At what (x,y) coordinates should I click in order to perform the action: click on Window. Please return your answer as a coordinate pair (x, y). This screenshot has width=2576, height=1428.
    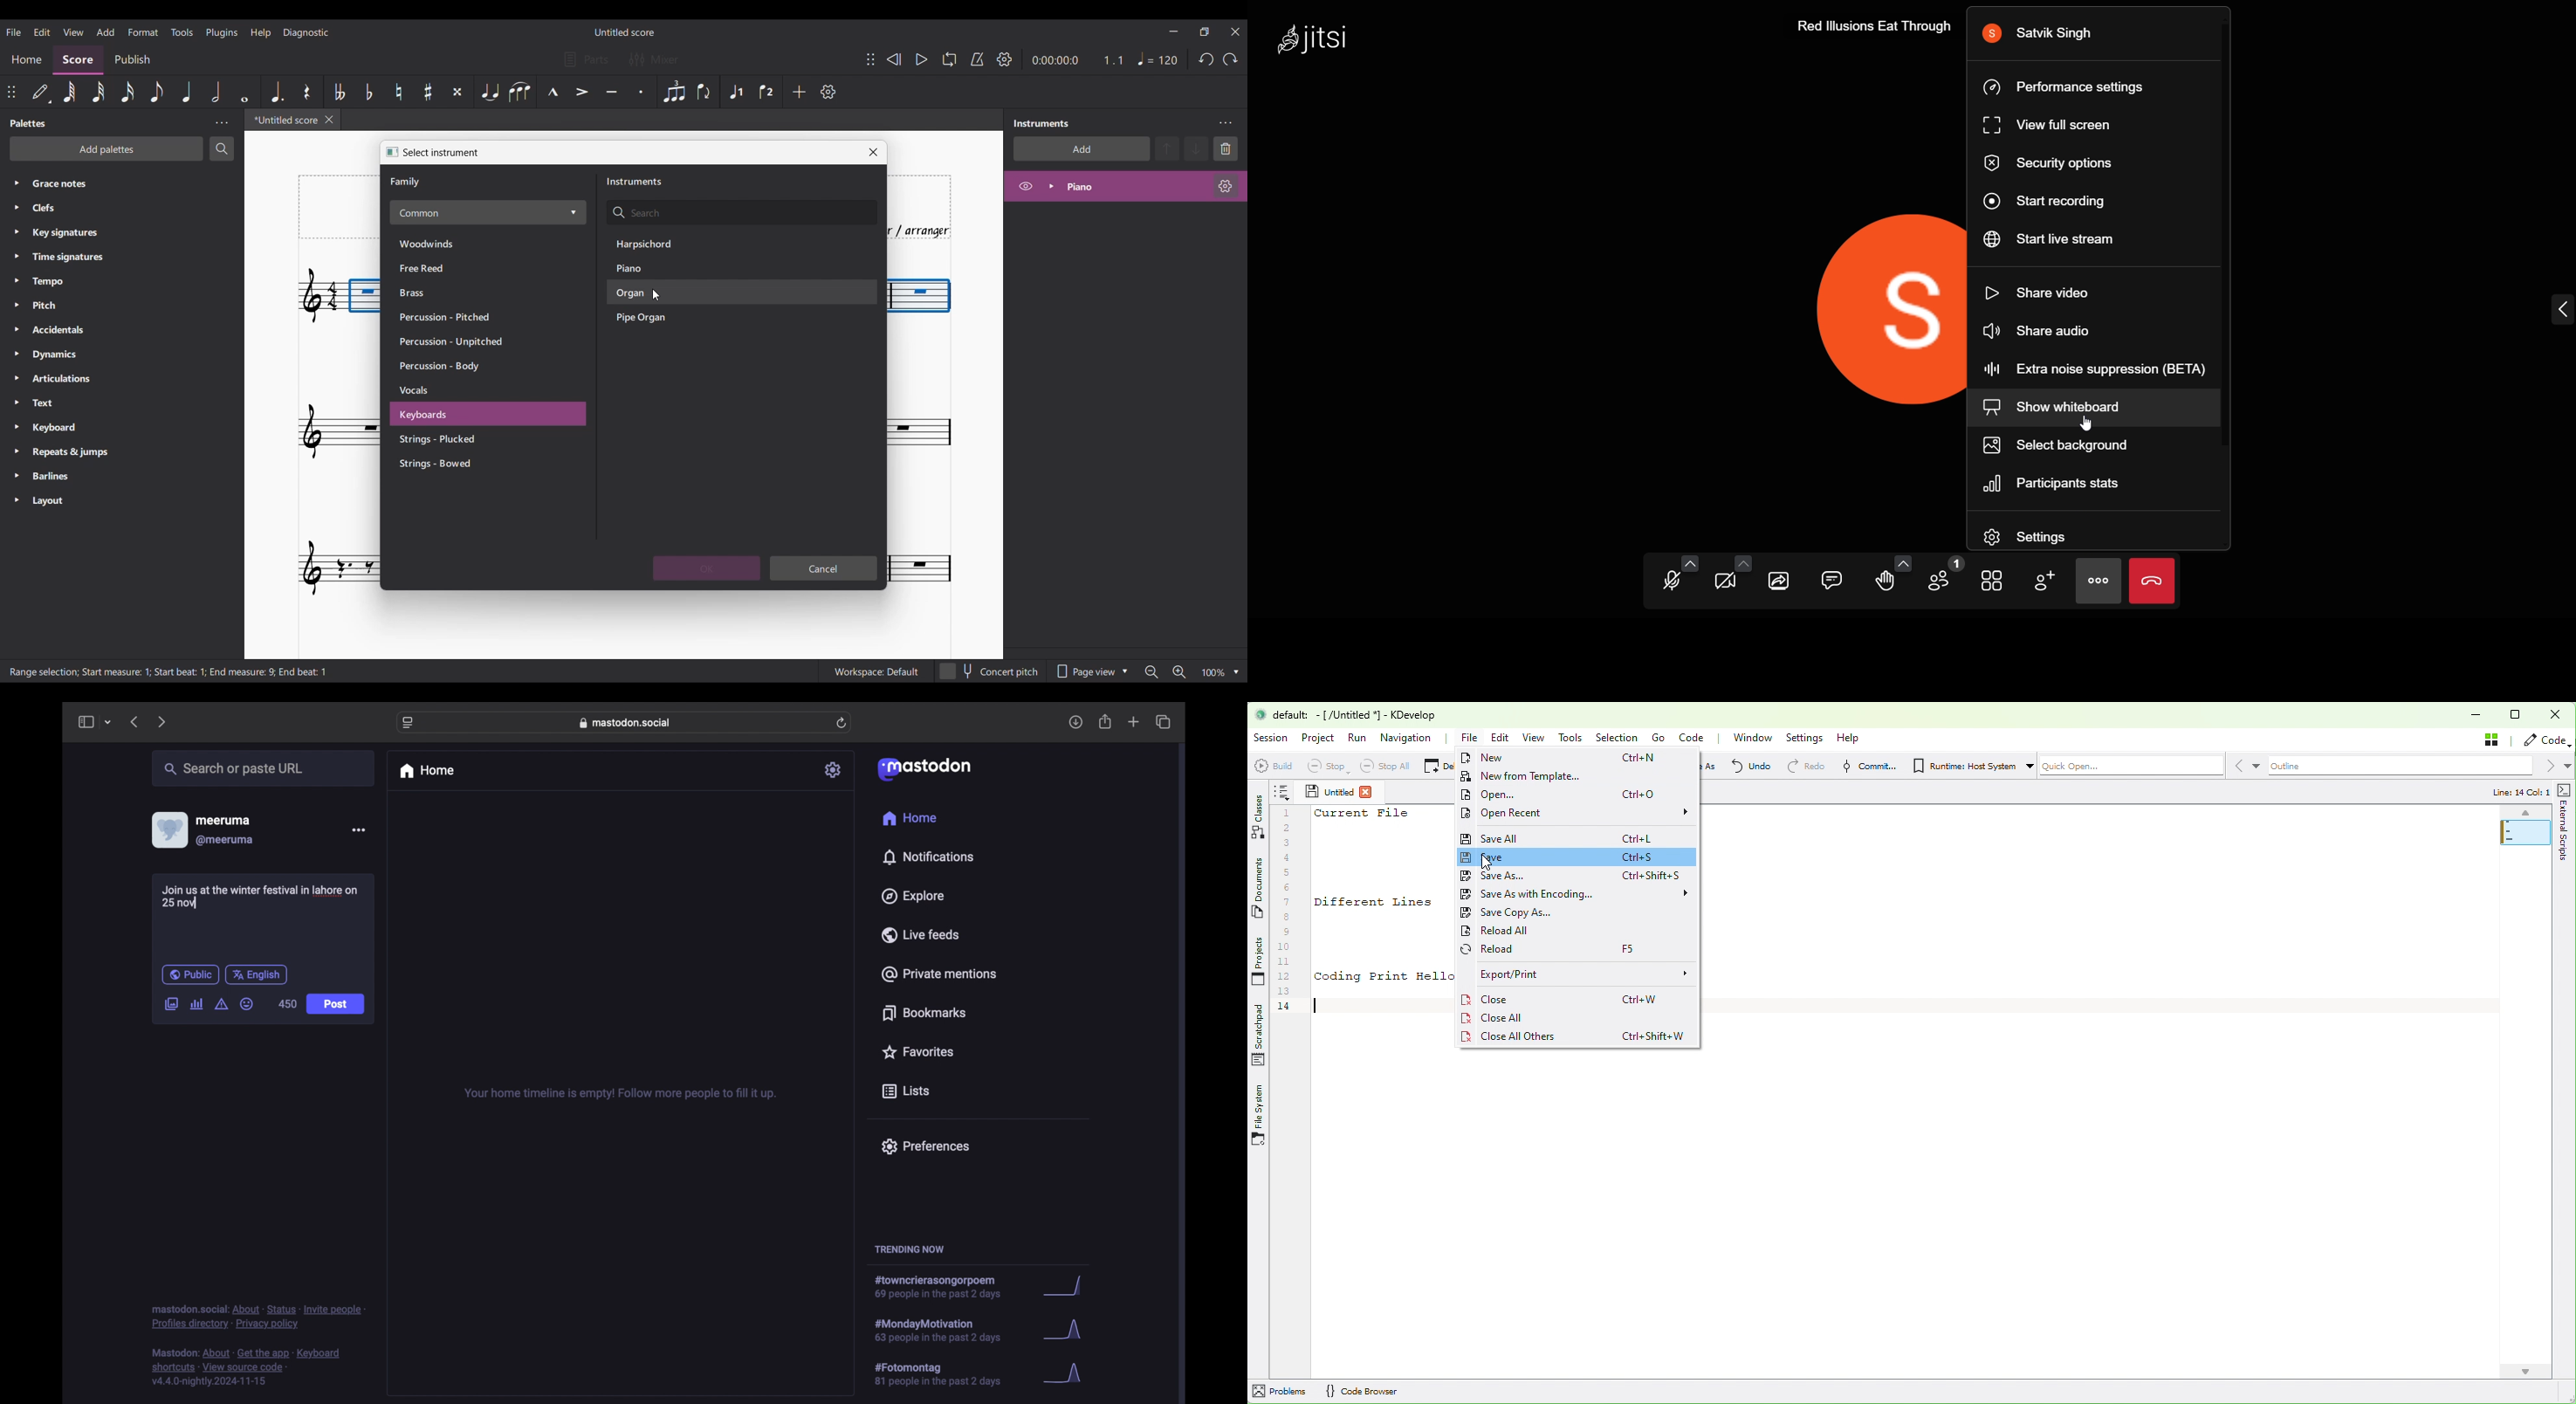
    Looking at the image, I should click on (1752, 739).